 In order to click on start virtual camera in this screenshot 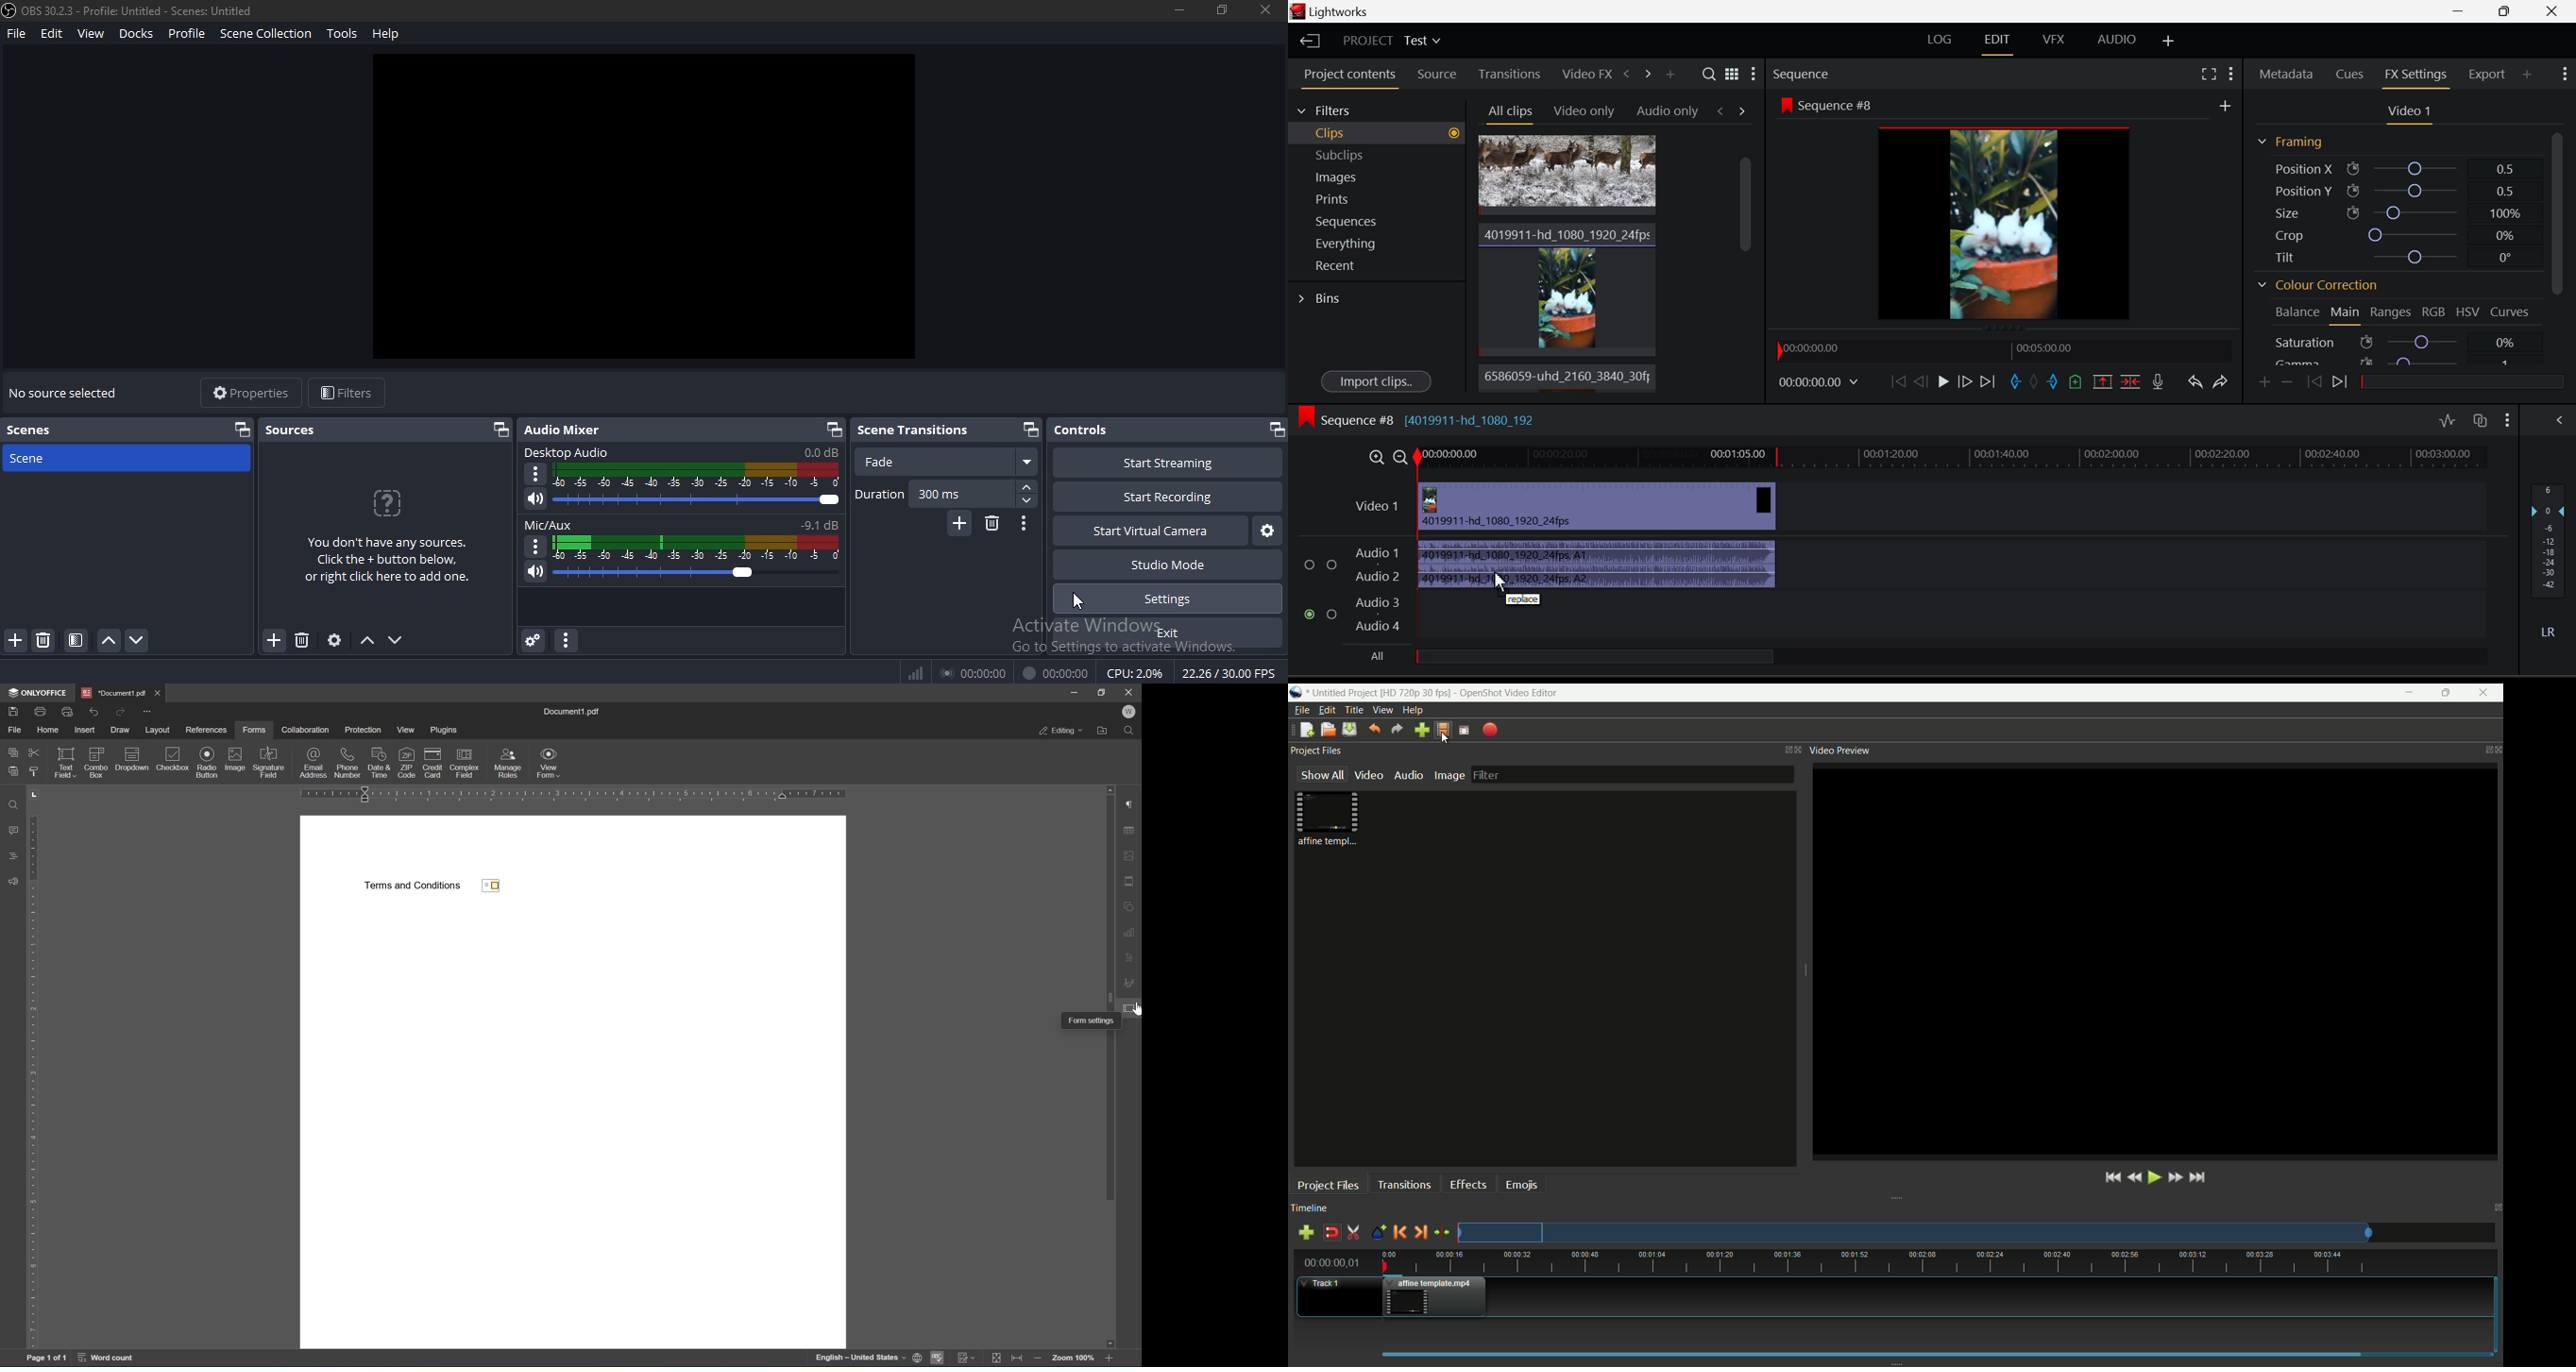, I will do `click(1148, 532)`.